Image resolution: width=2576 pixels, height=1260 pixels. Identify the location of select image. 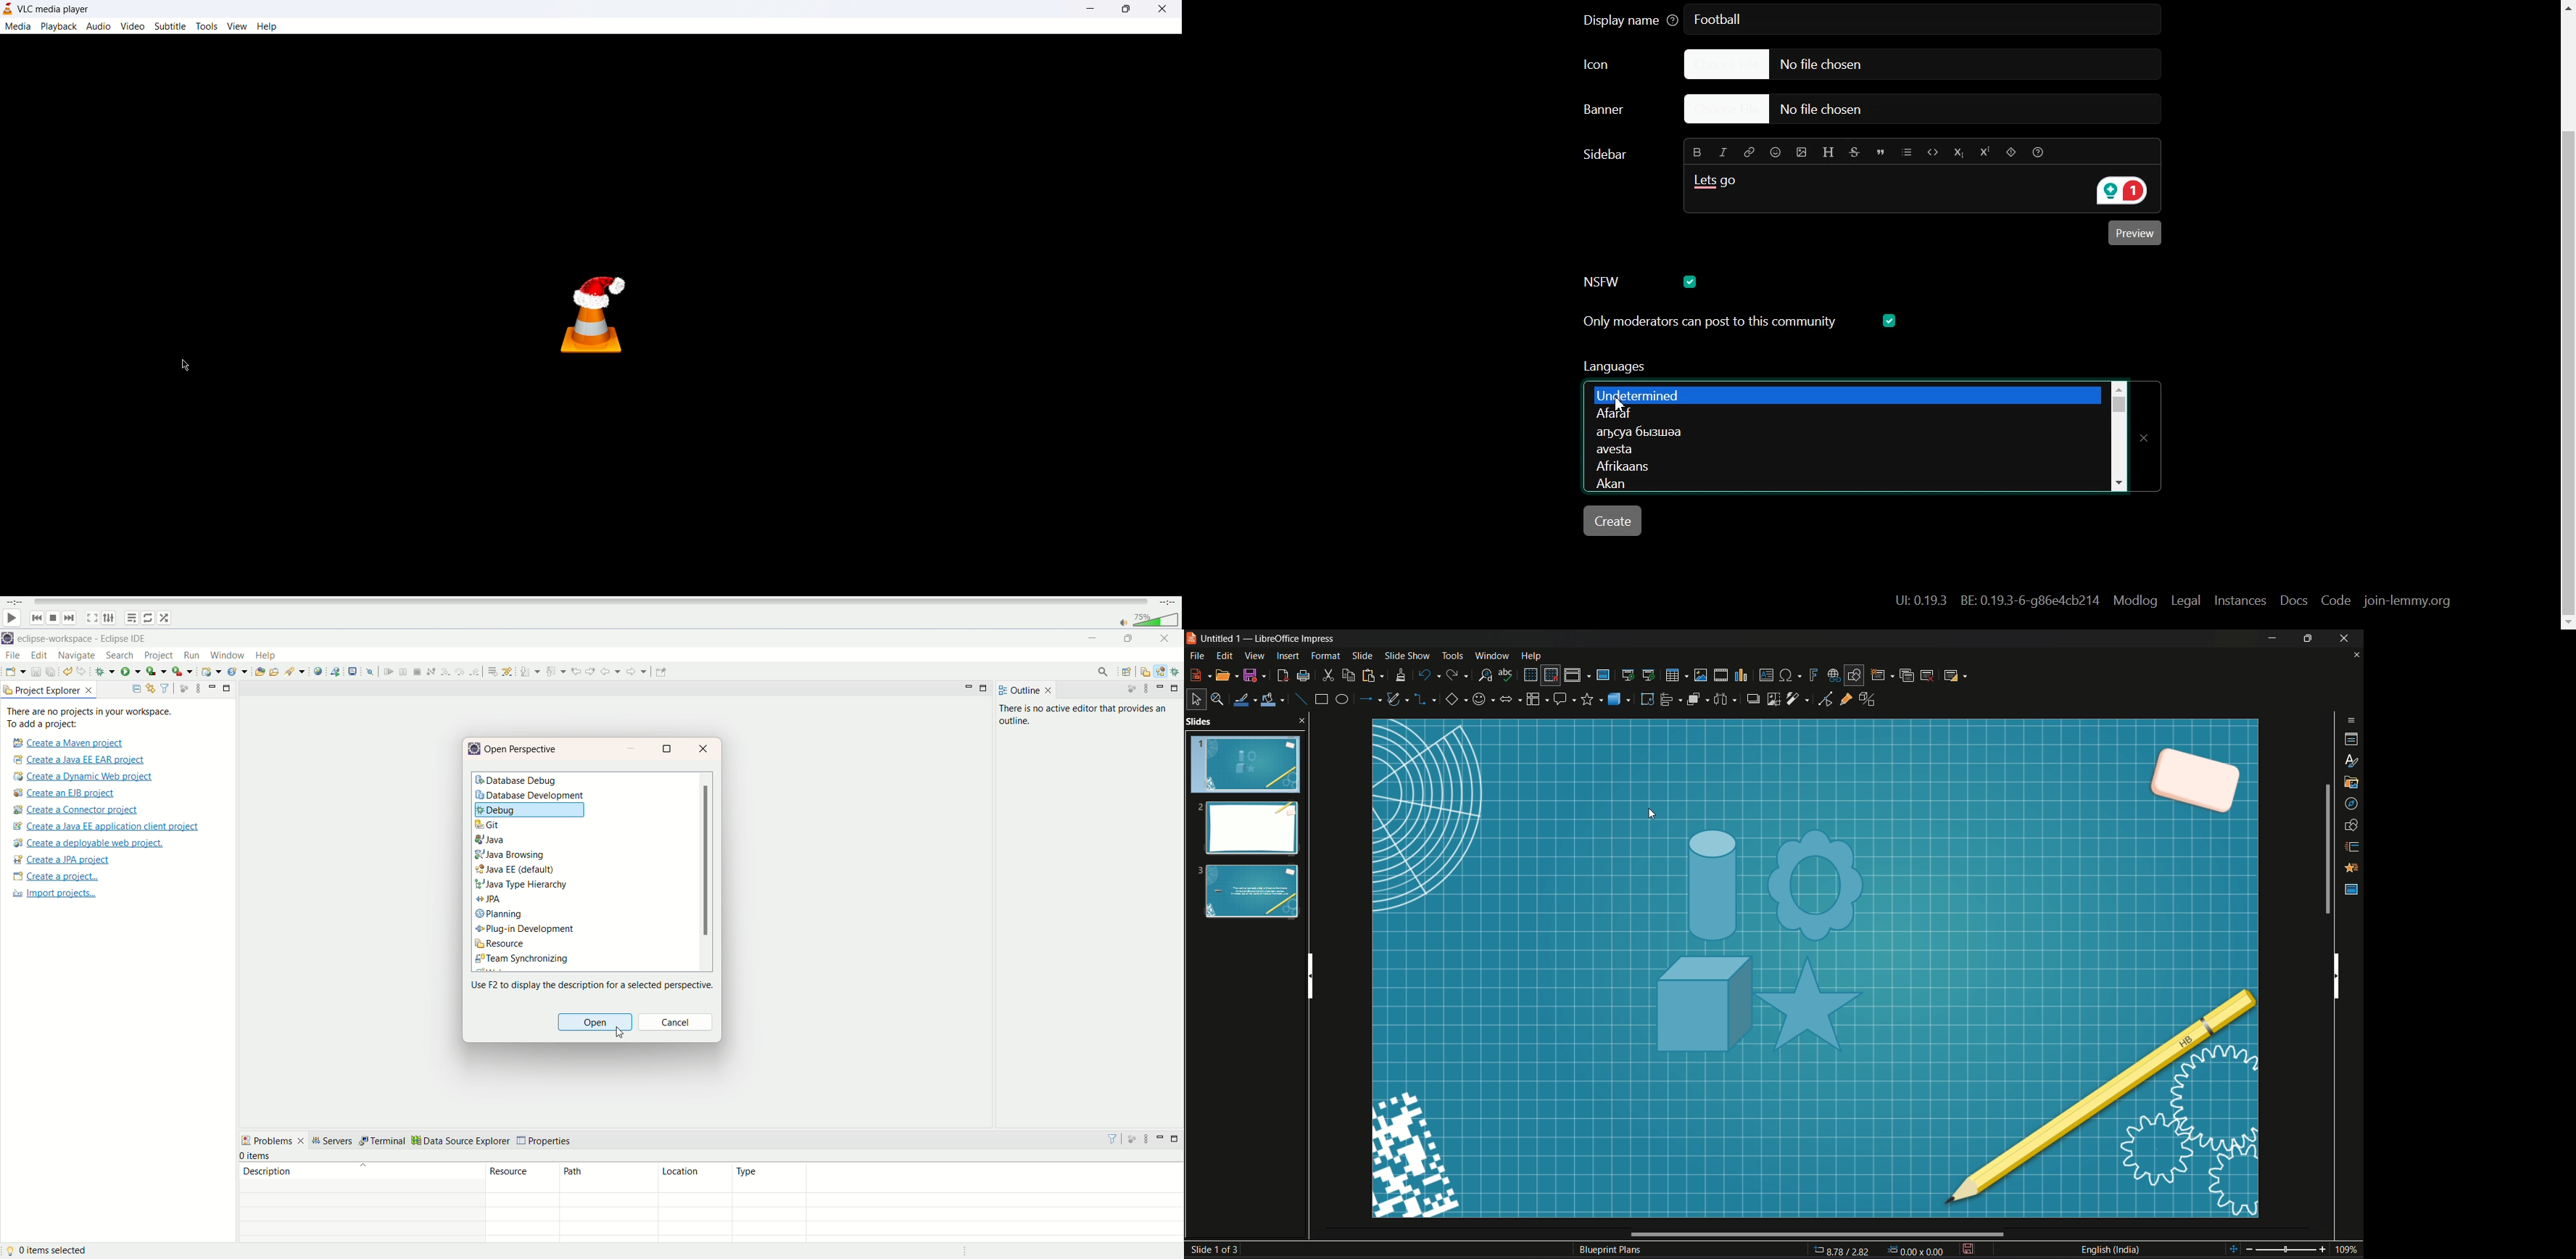
(1725, 698).